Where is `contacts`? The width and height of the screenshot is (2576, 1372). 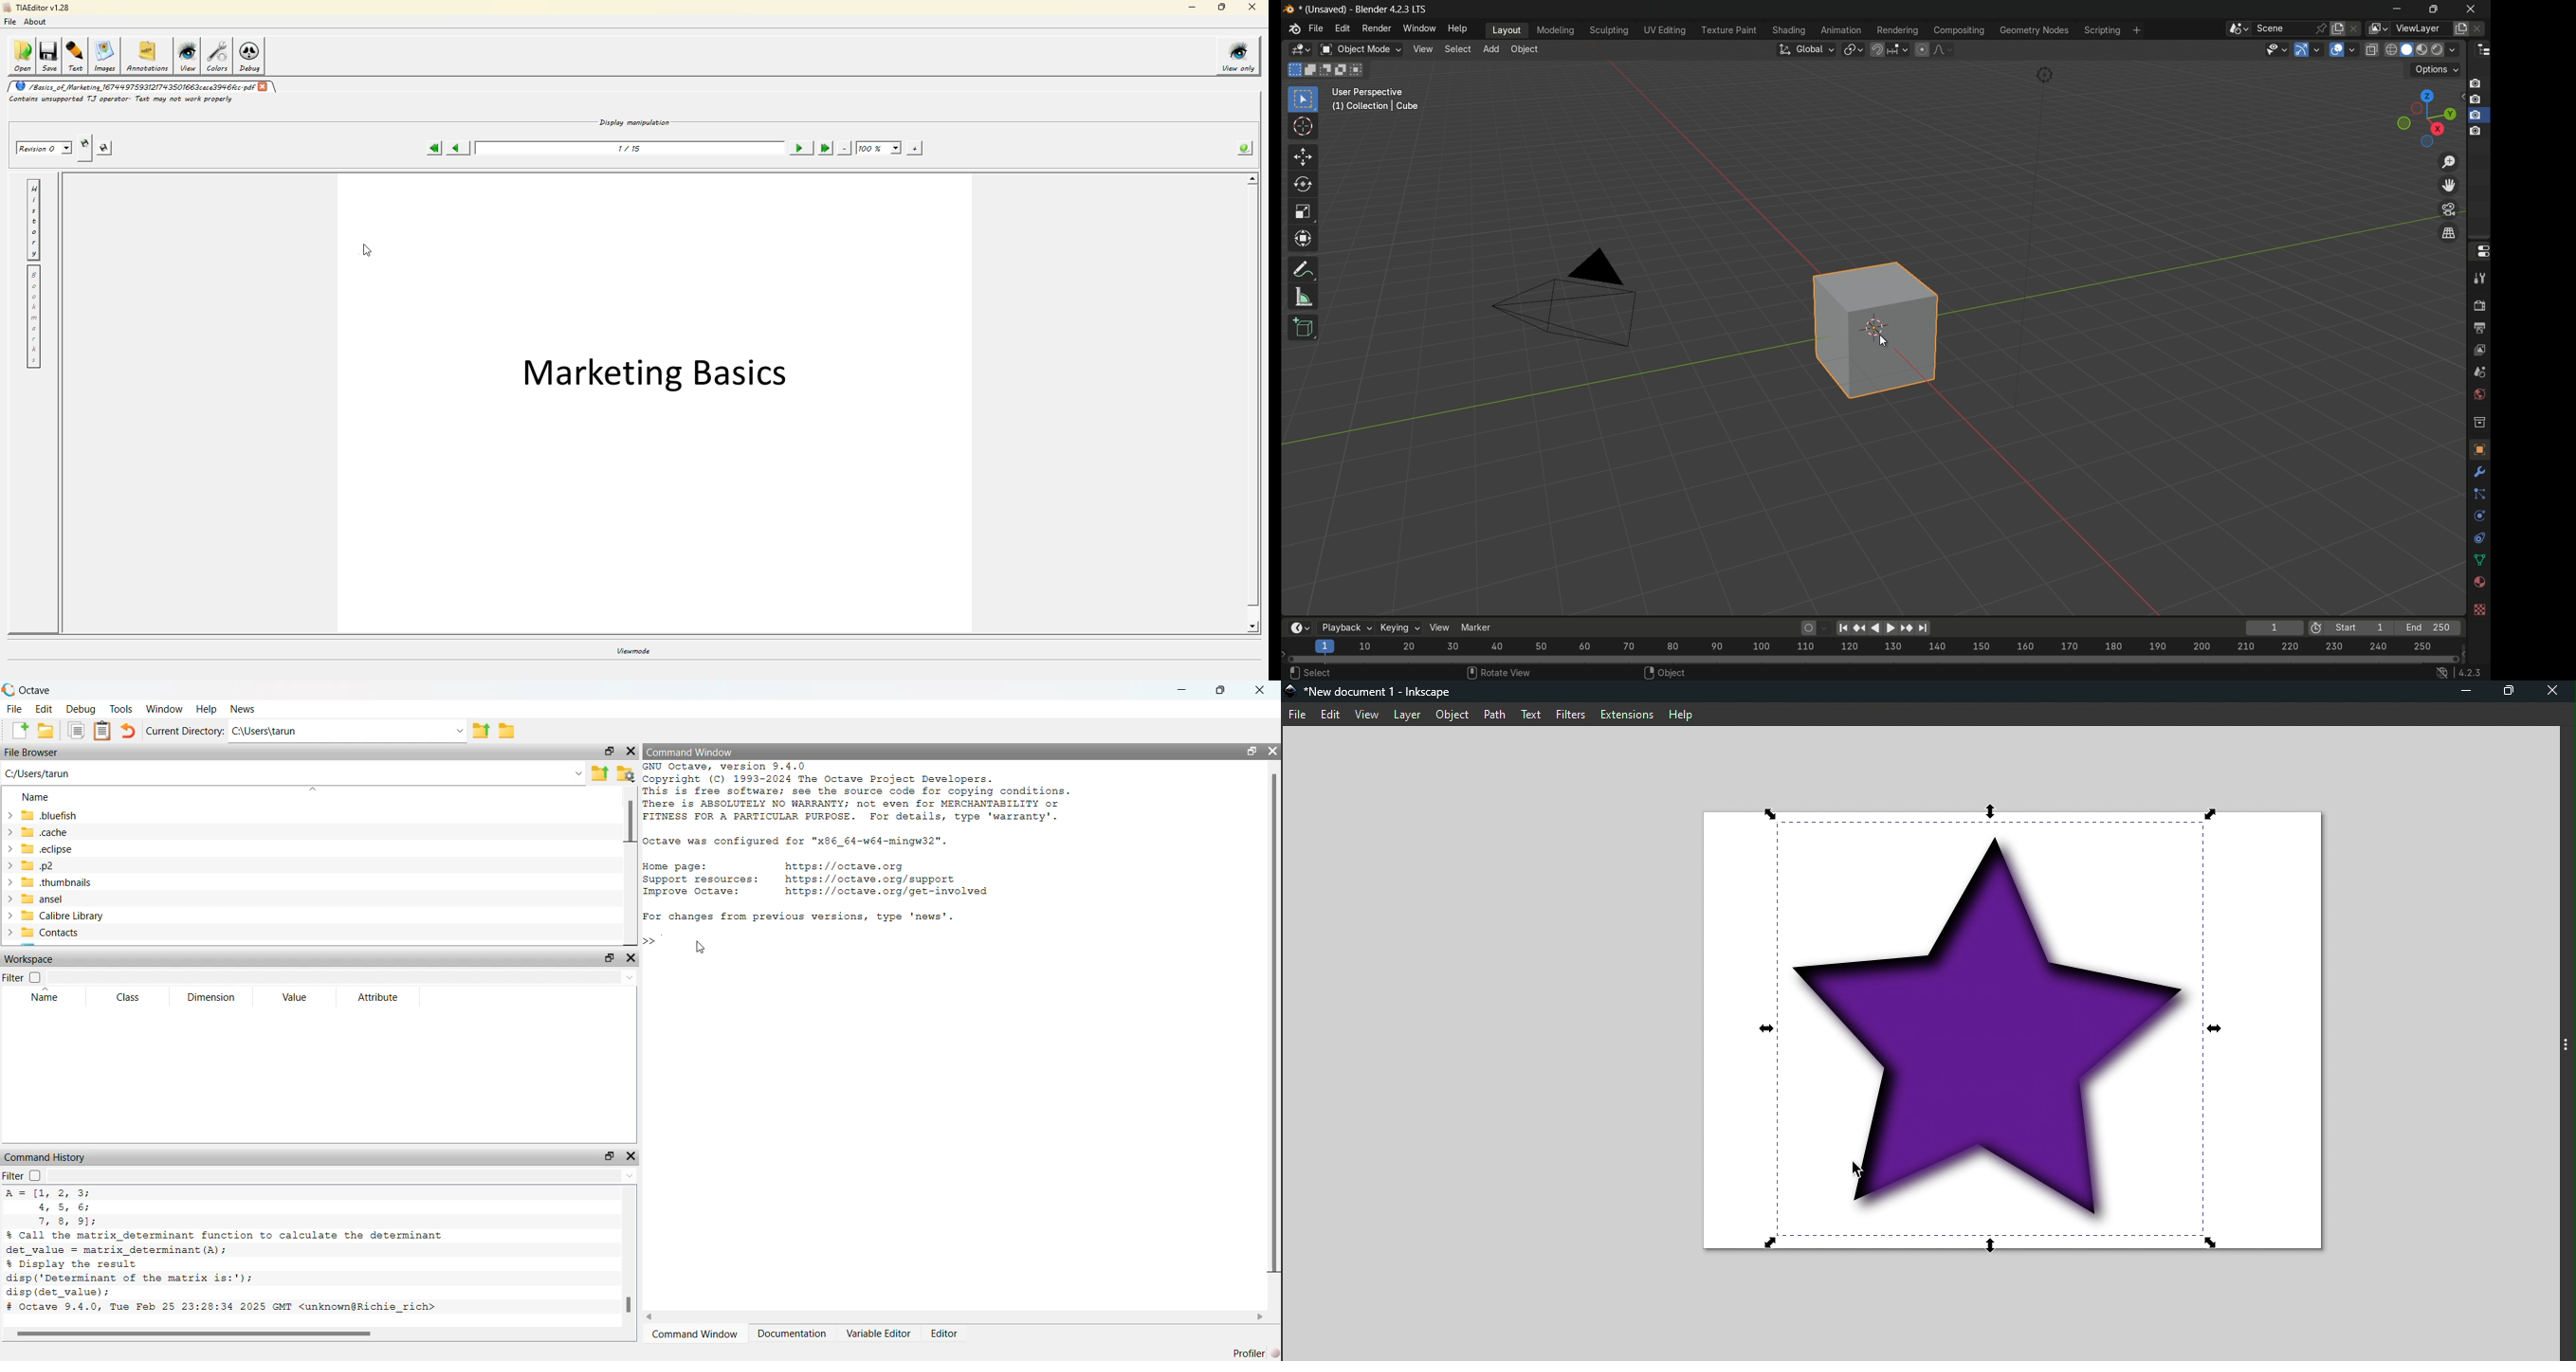
contacts is located at coordinates (46, 933).